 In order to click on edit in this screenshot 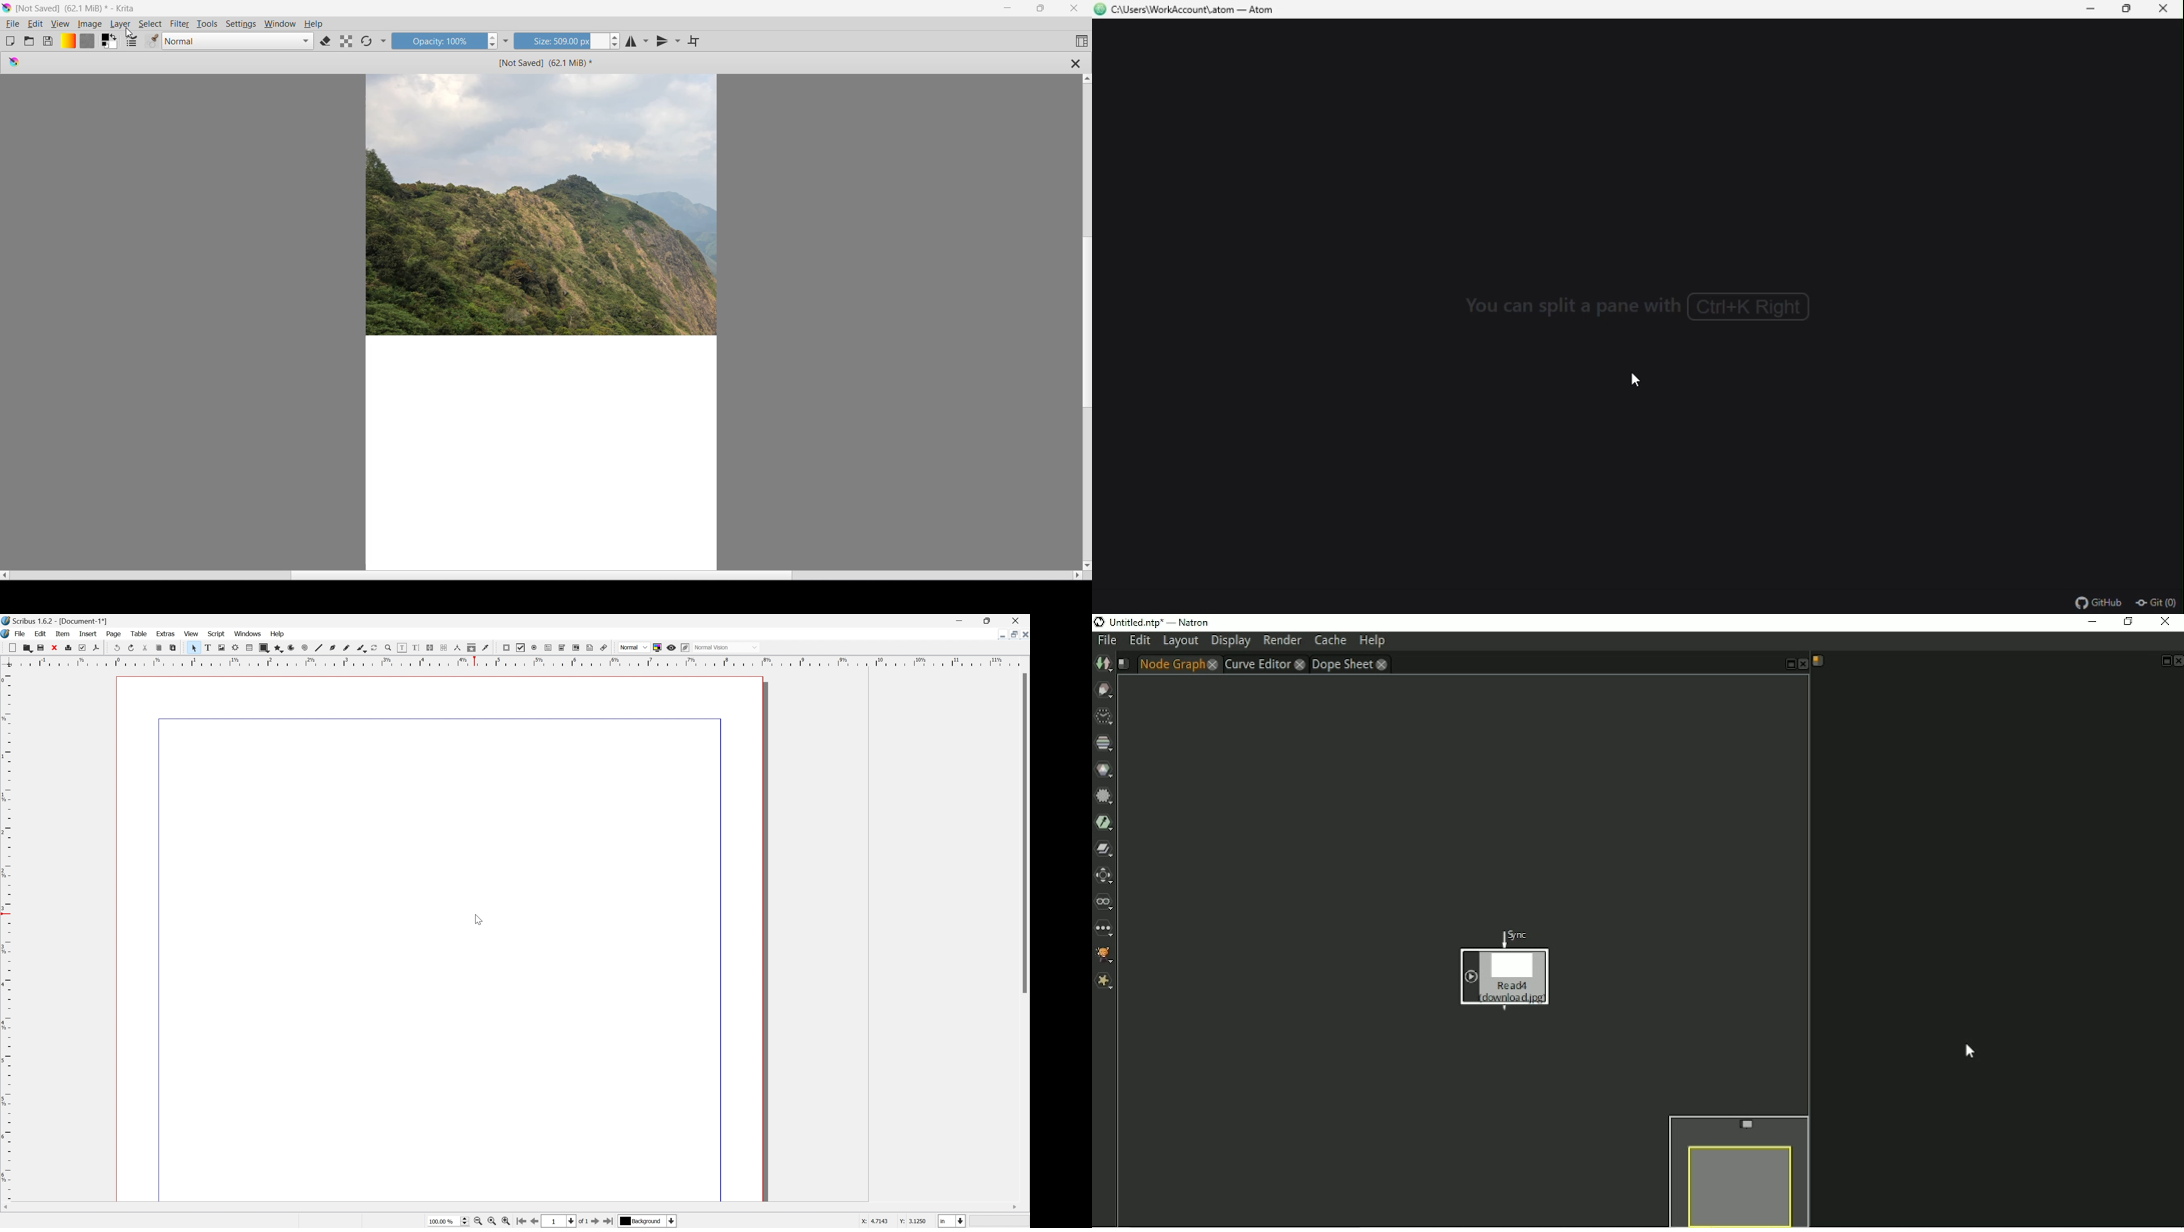, I will do `click(41, 633)`.